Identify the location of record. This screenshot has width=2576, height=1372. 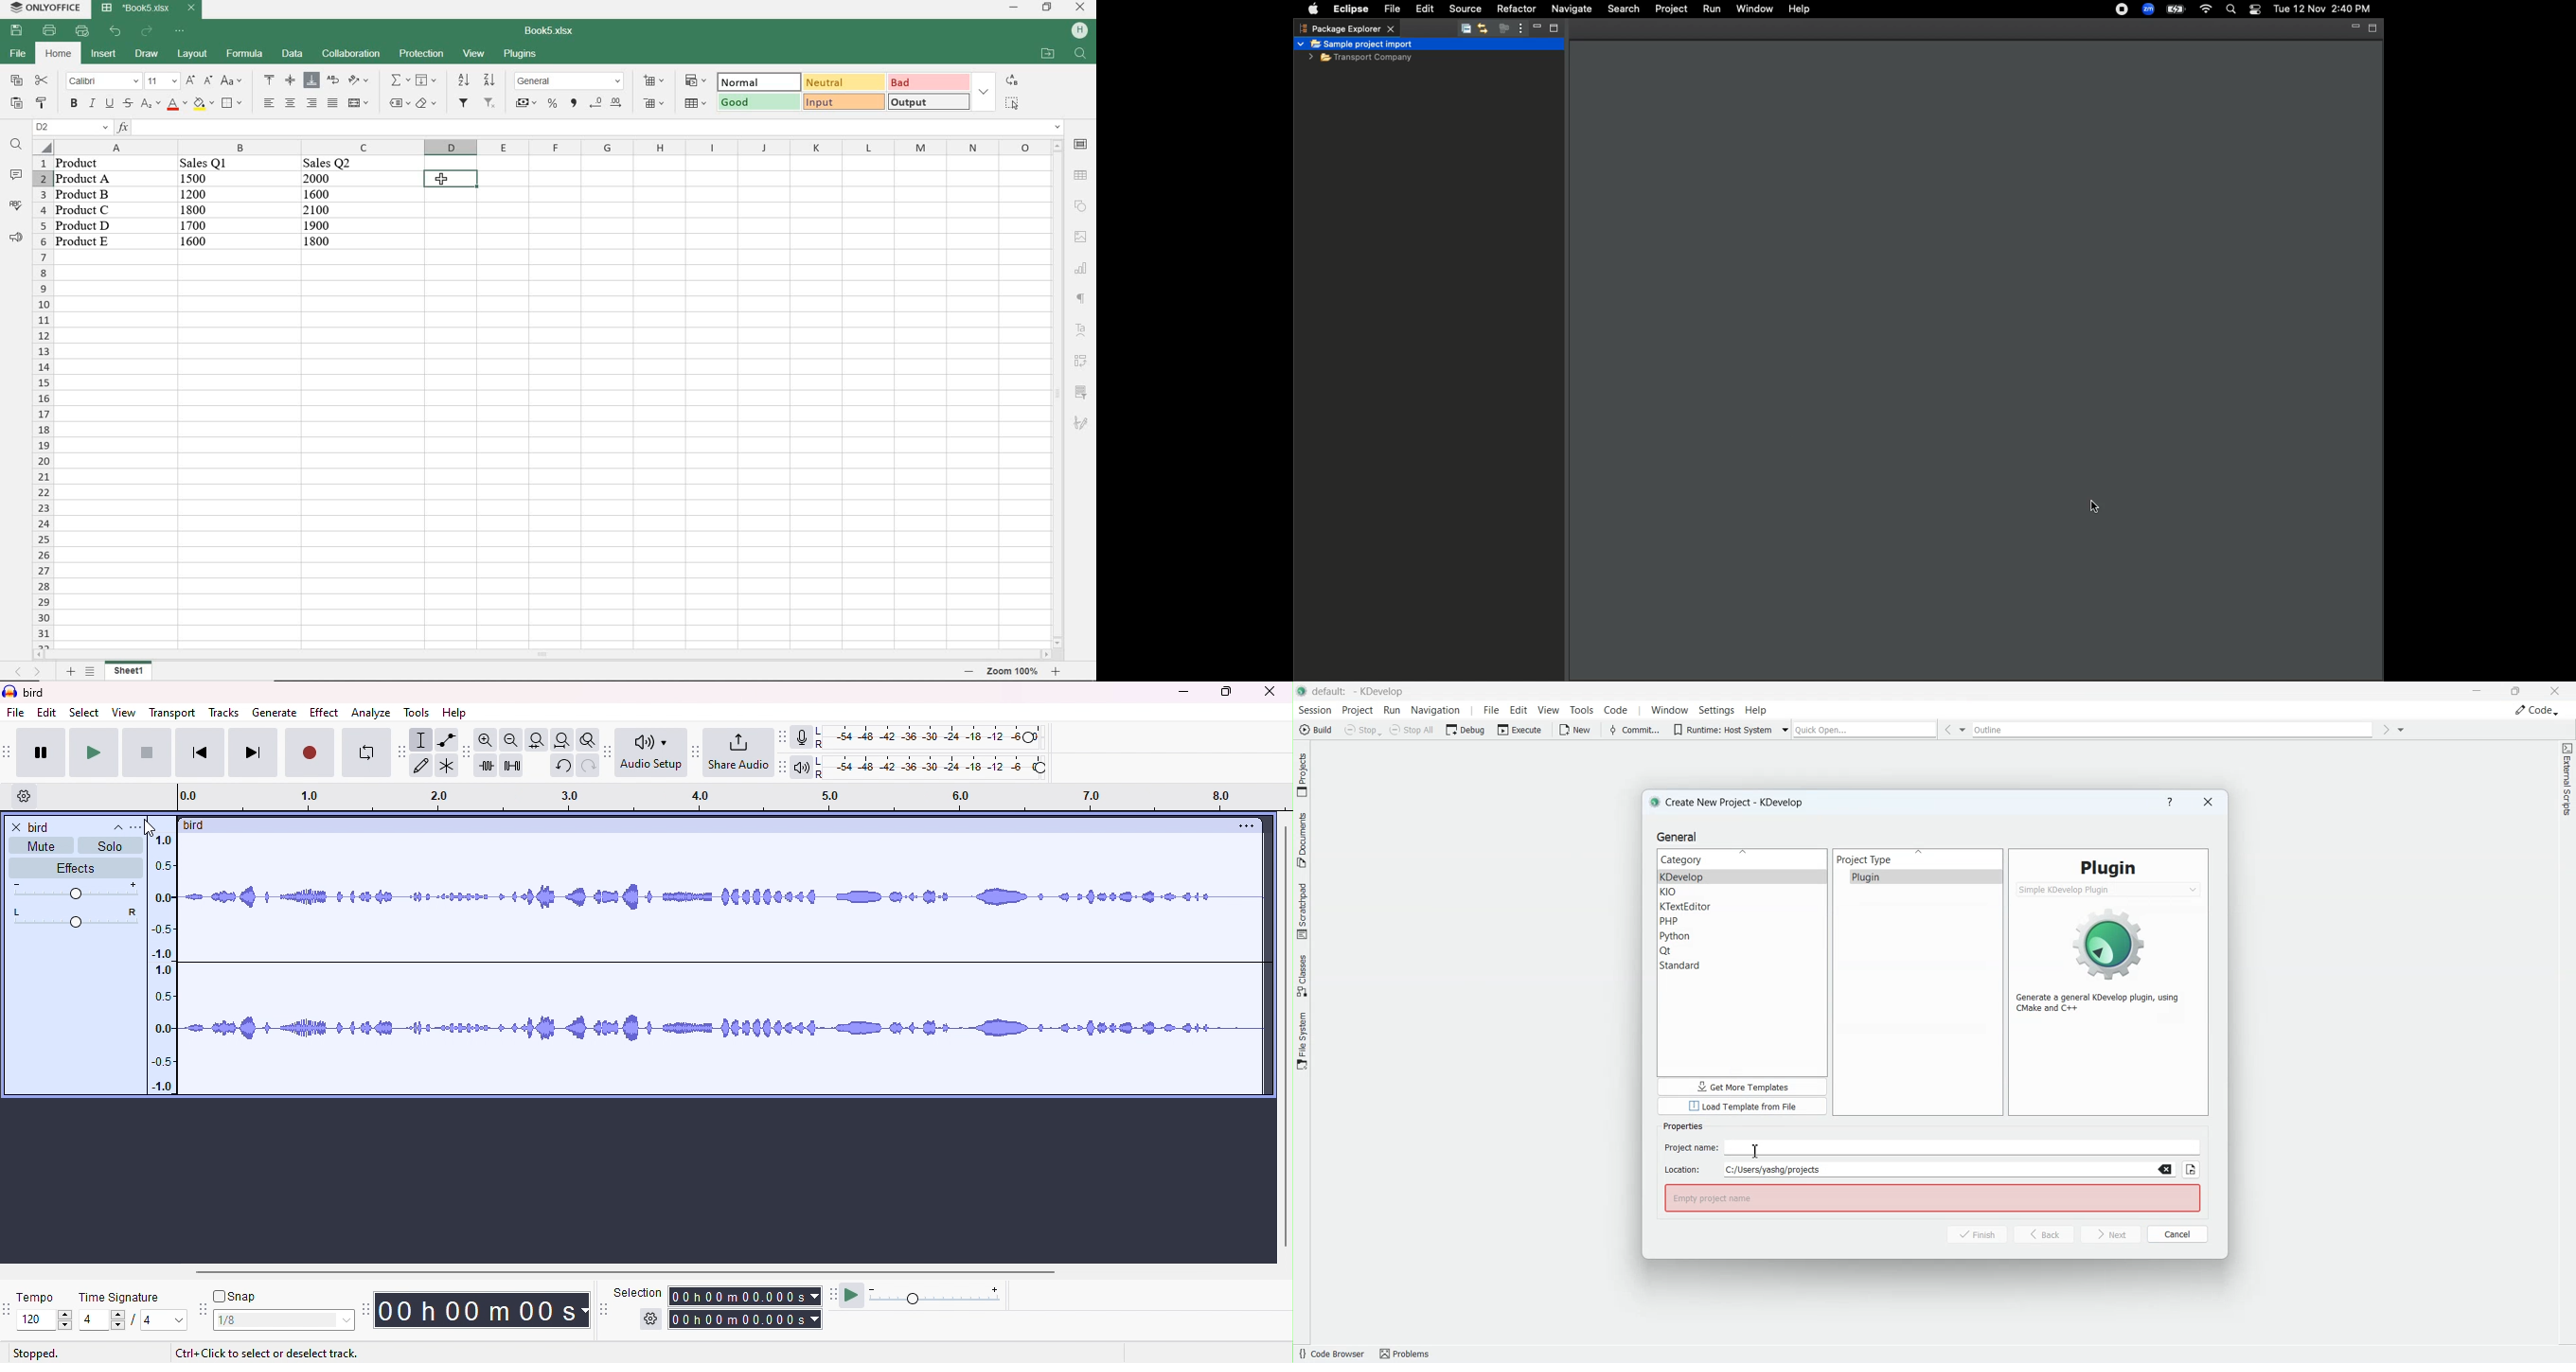
(310, 752).